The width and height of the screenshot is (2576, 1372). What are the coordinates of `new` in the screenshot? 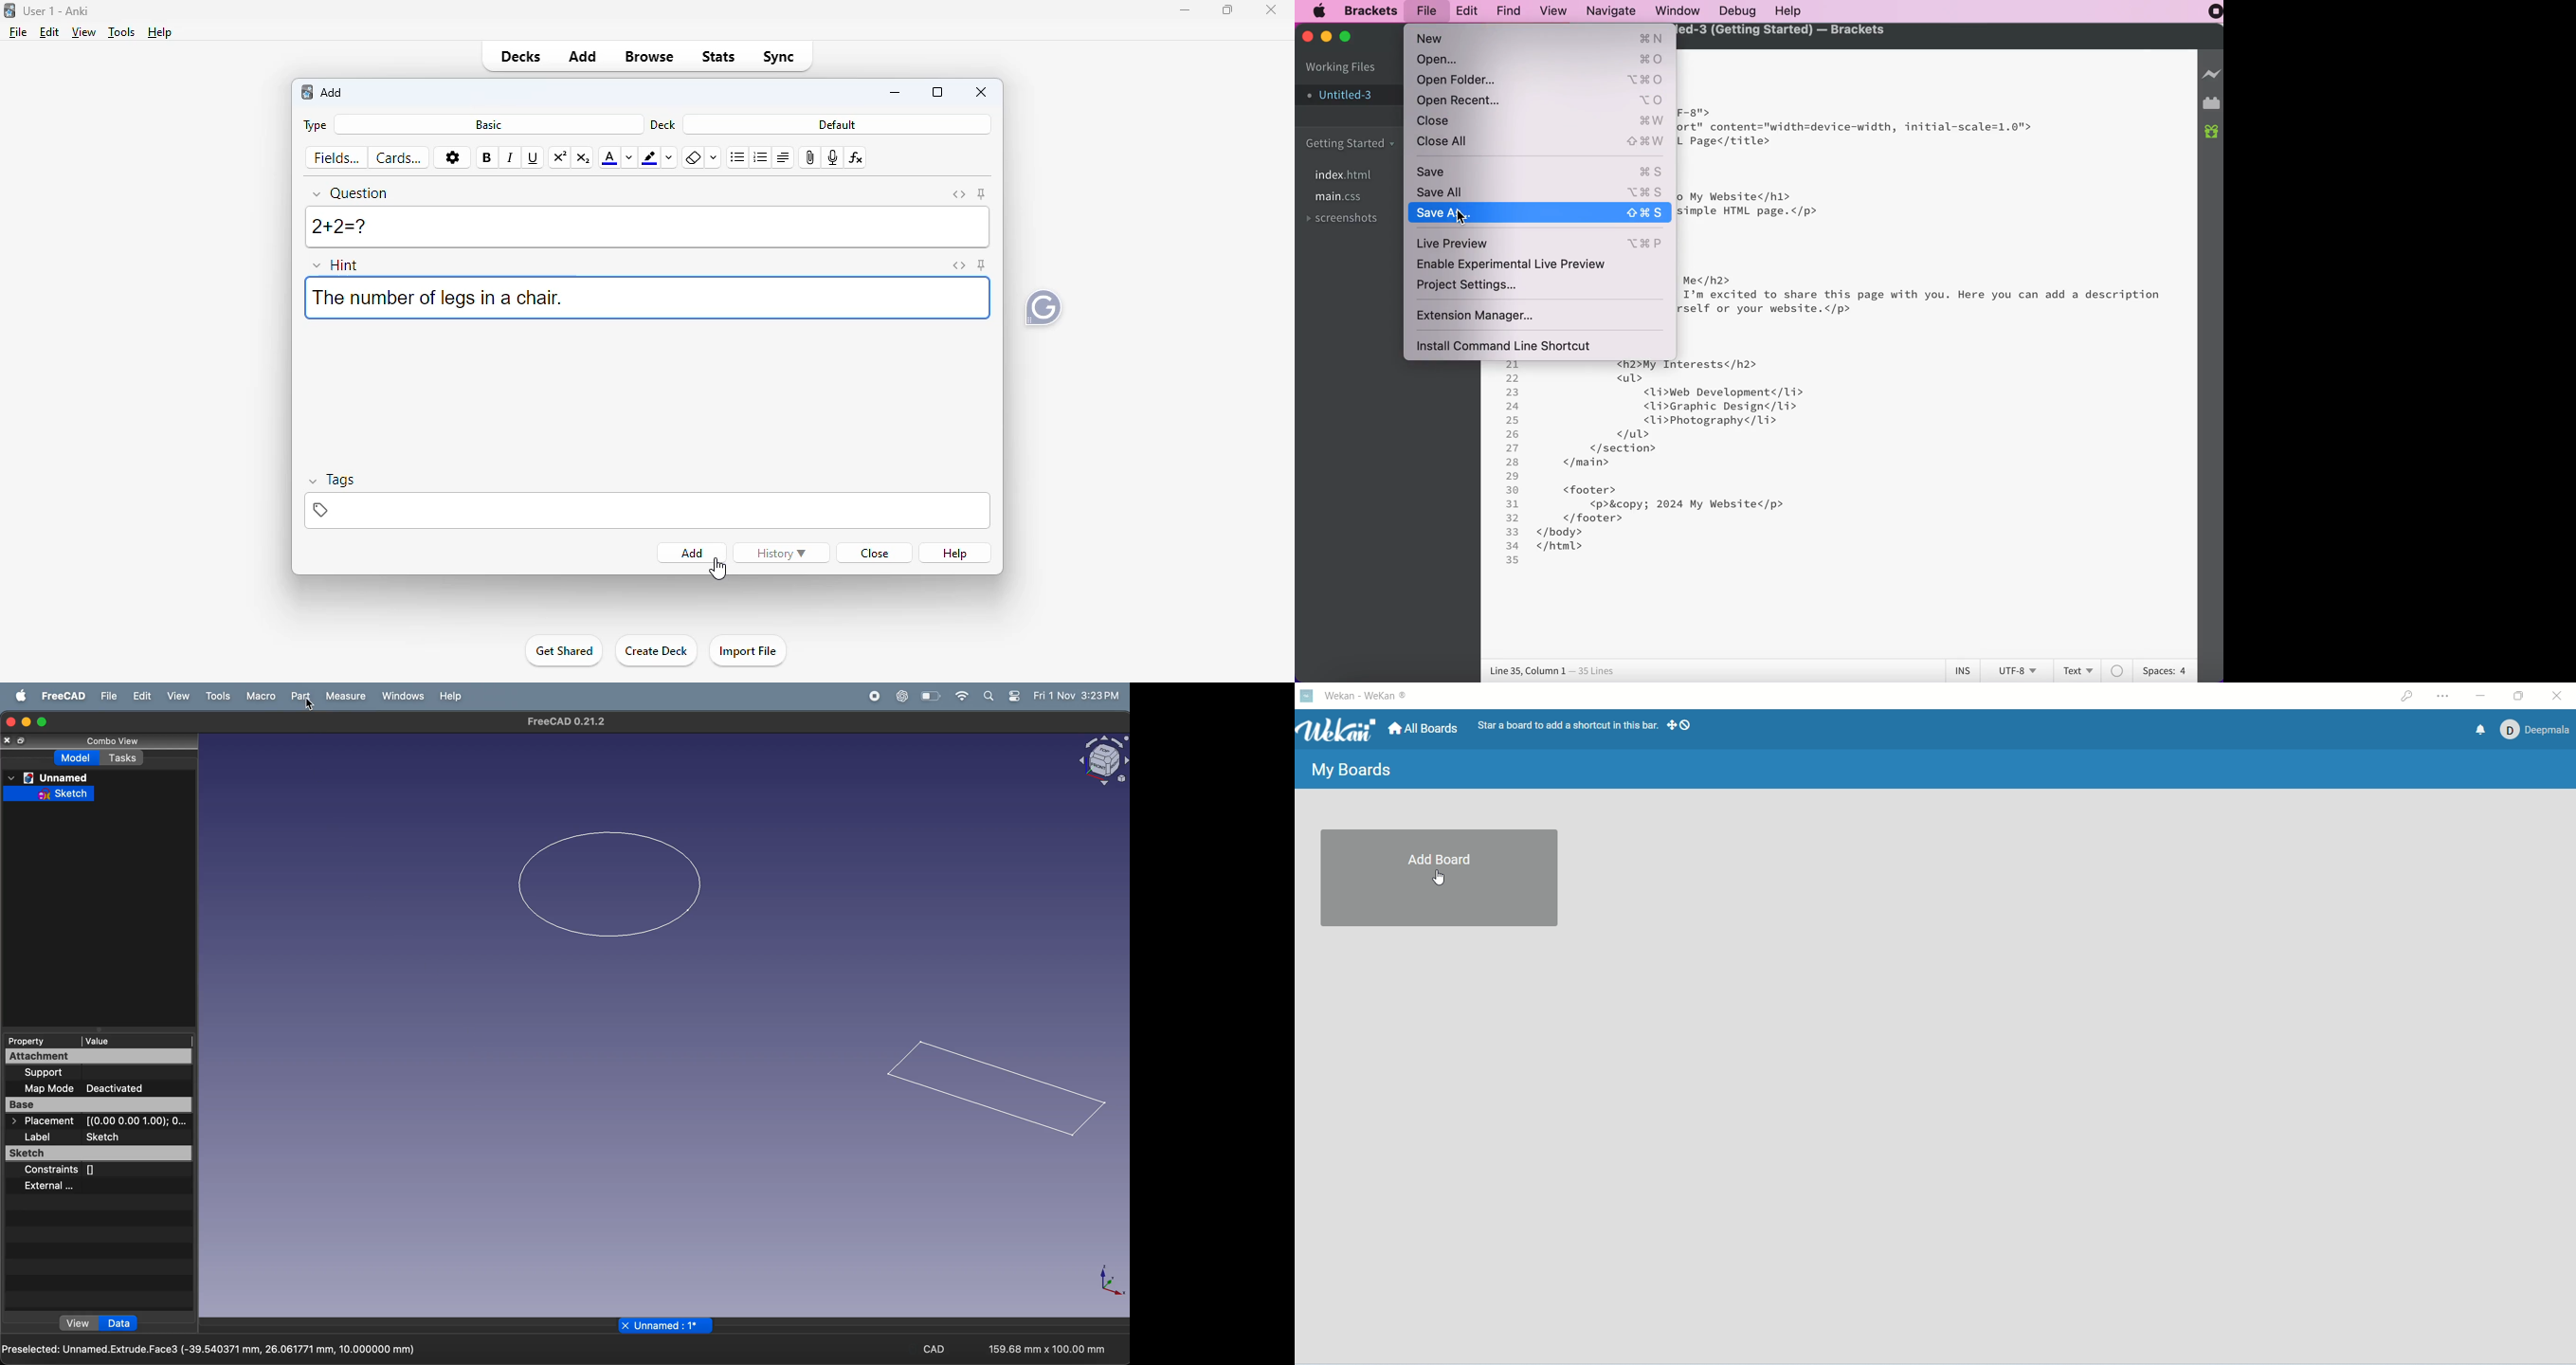 It's located at (1540, 39).